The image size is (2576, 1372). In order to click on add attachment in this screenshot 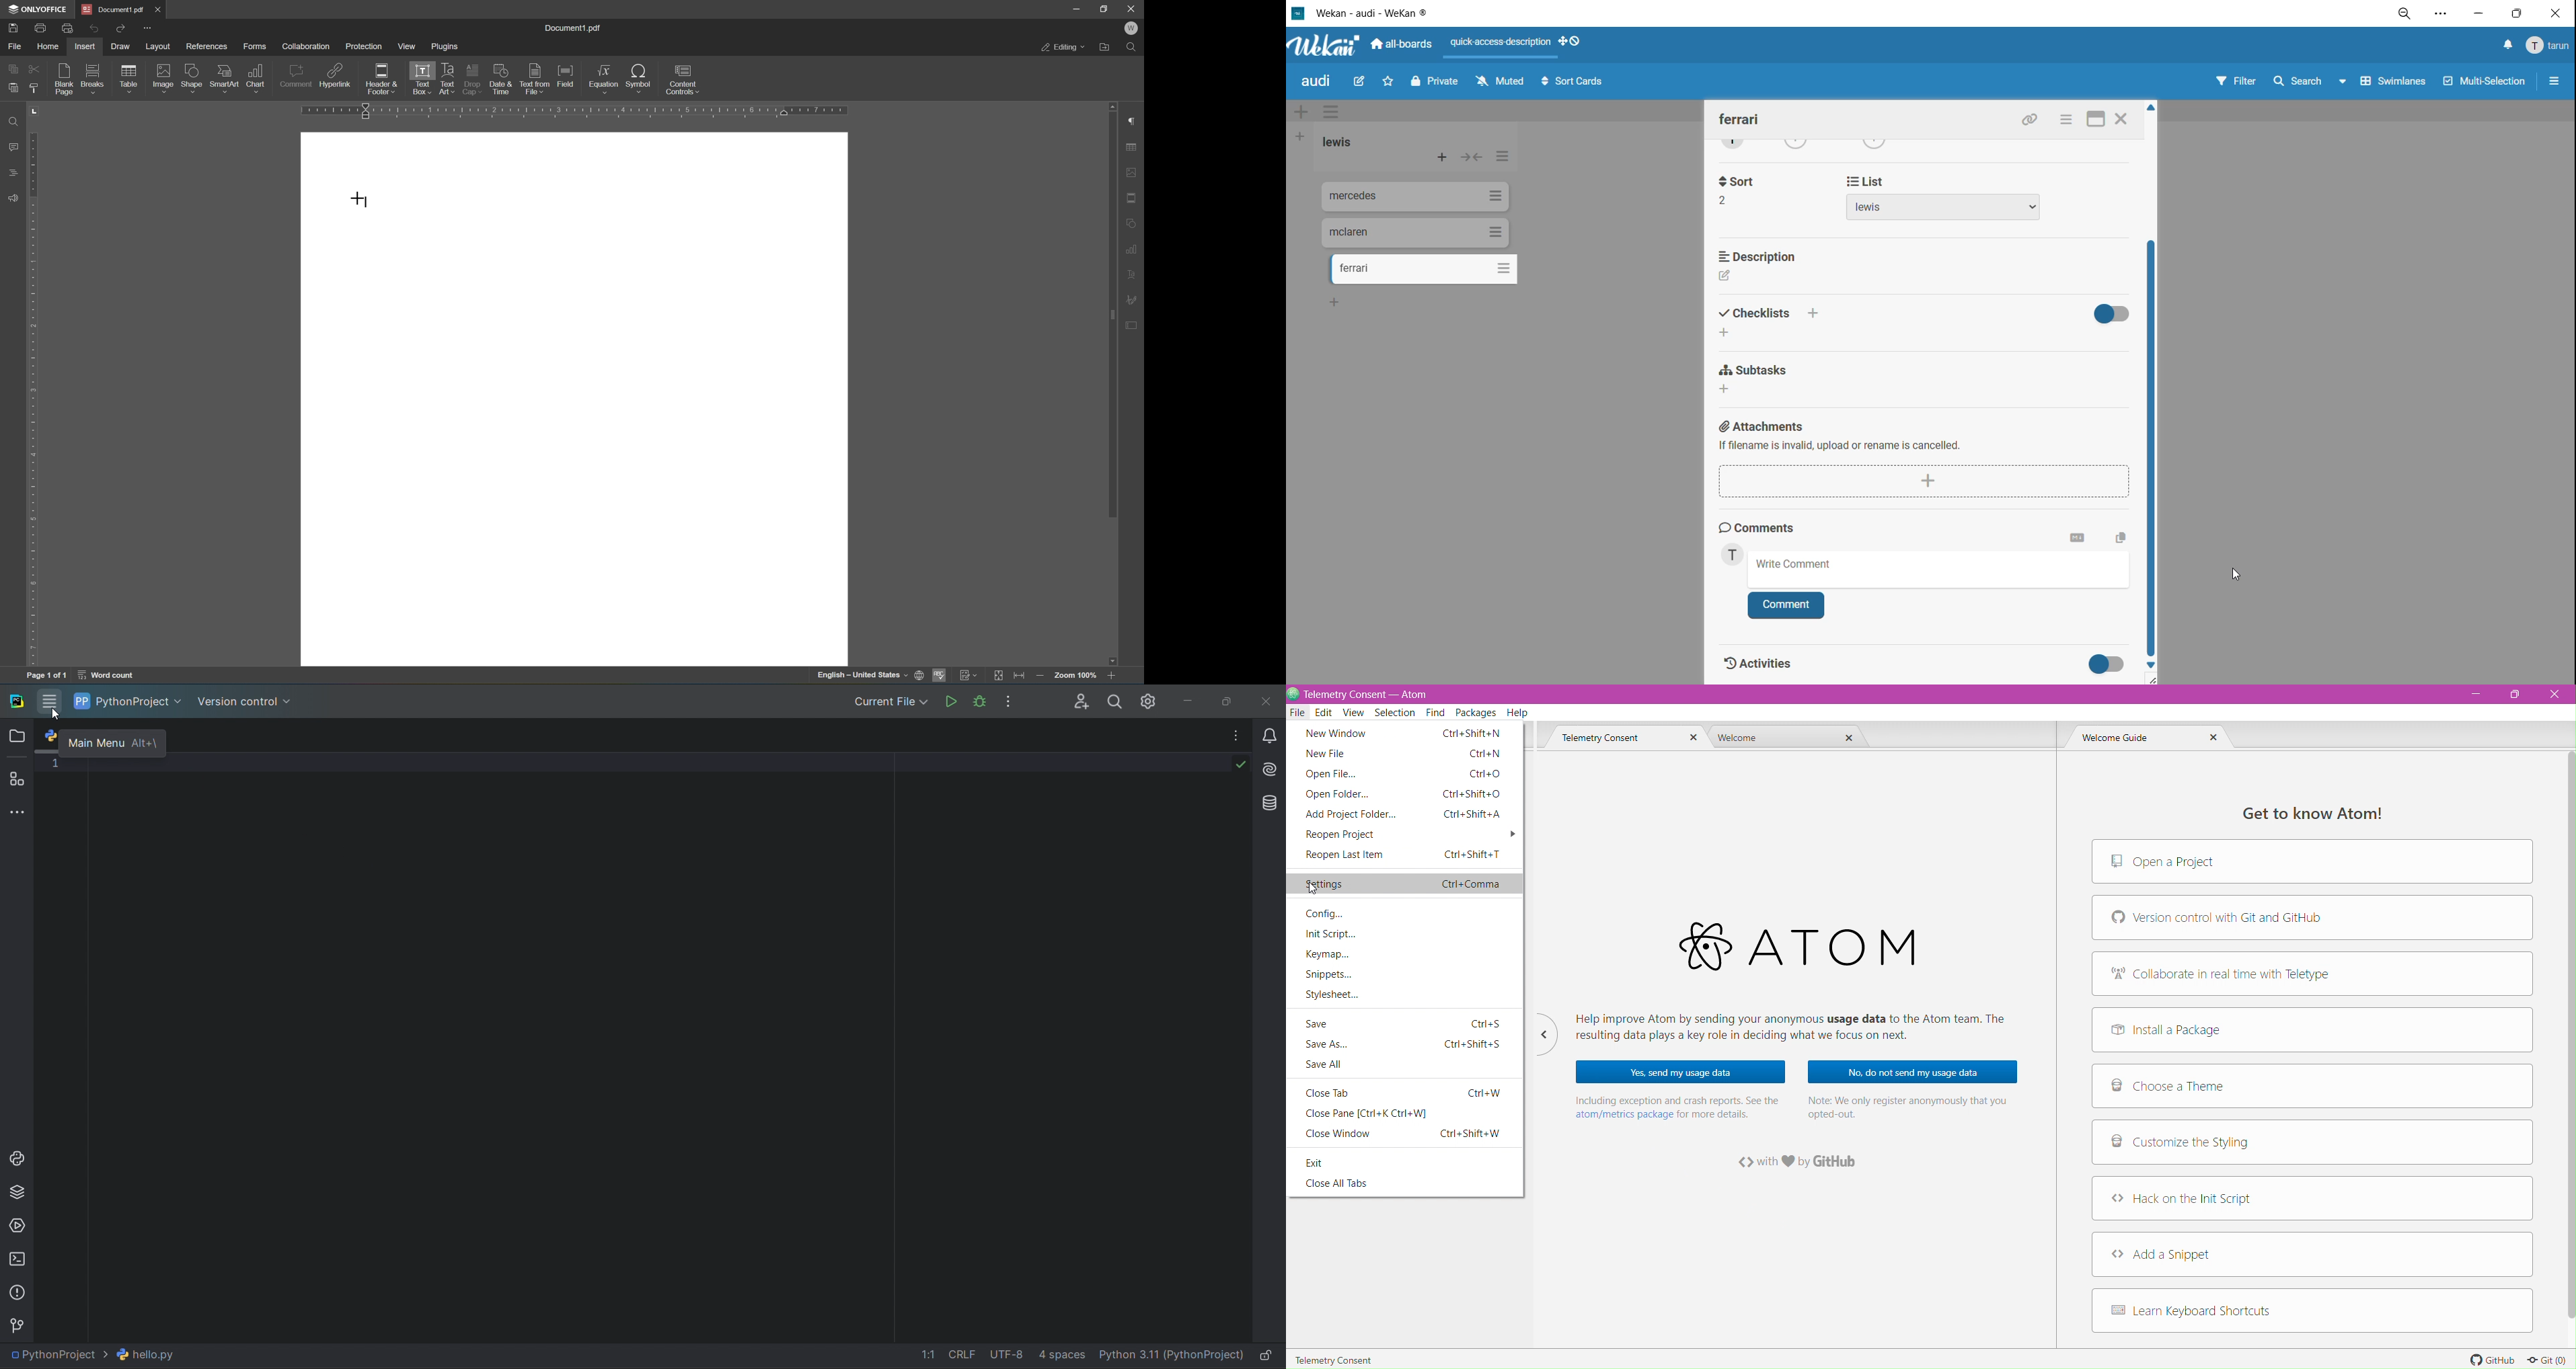, I will do `click(1923, 480)`.